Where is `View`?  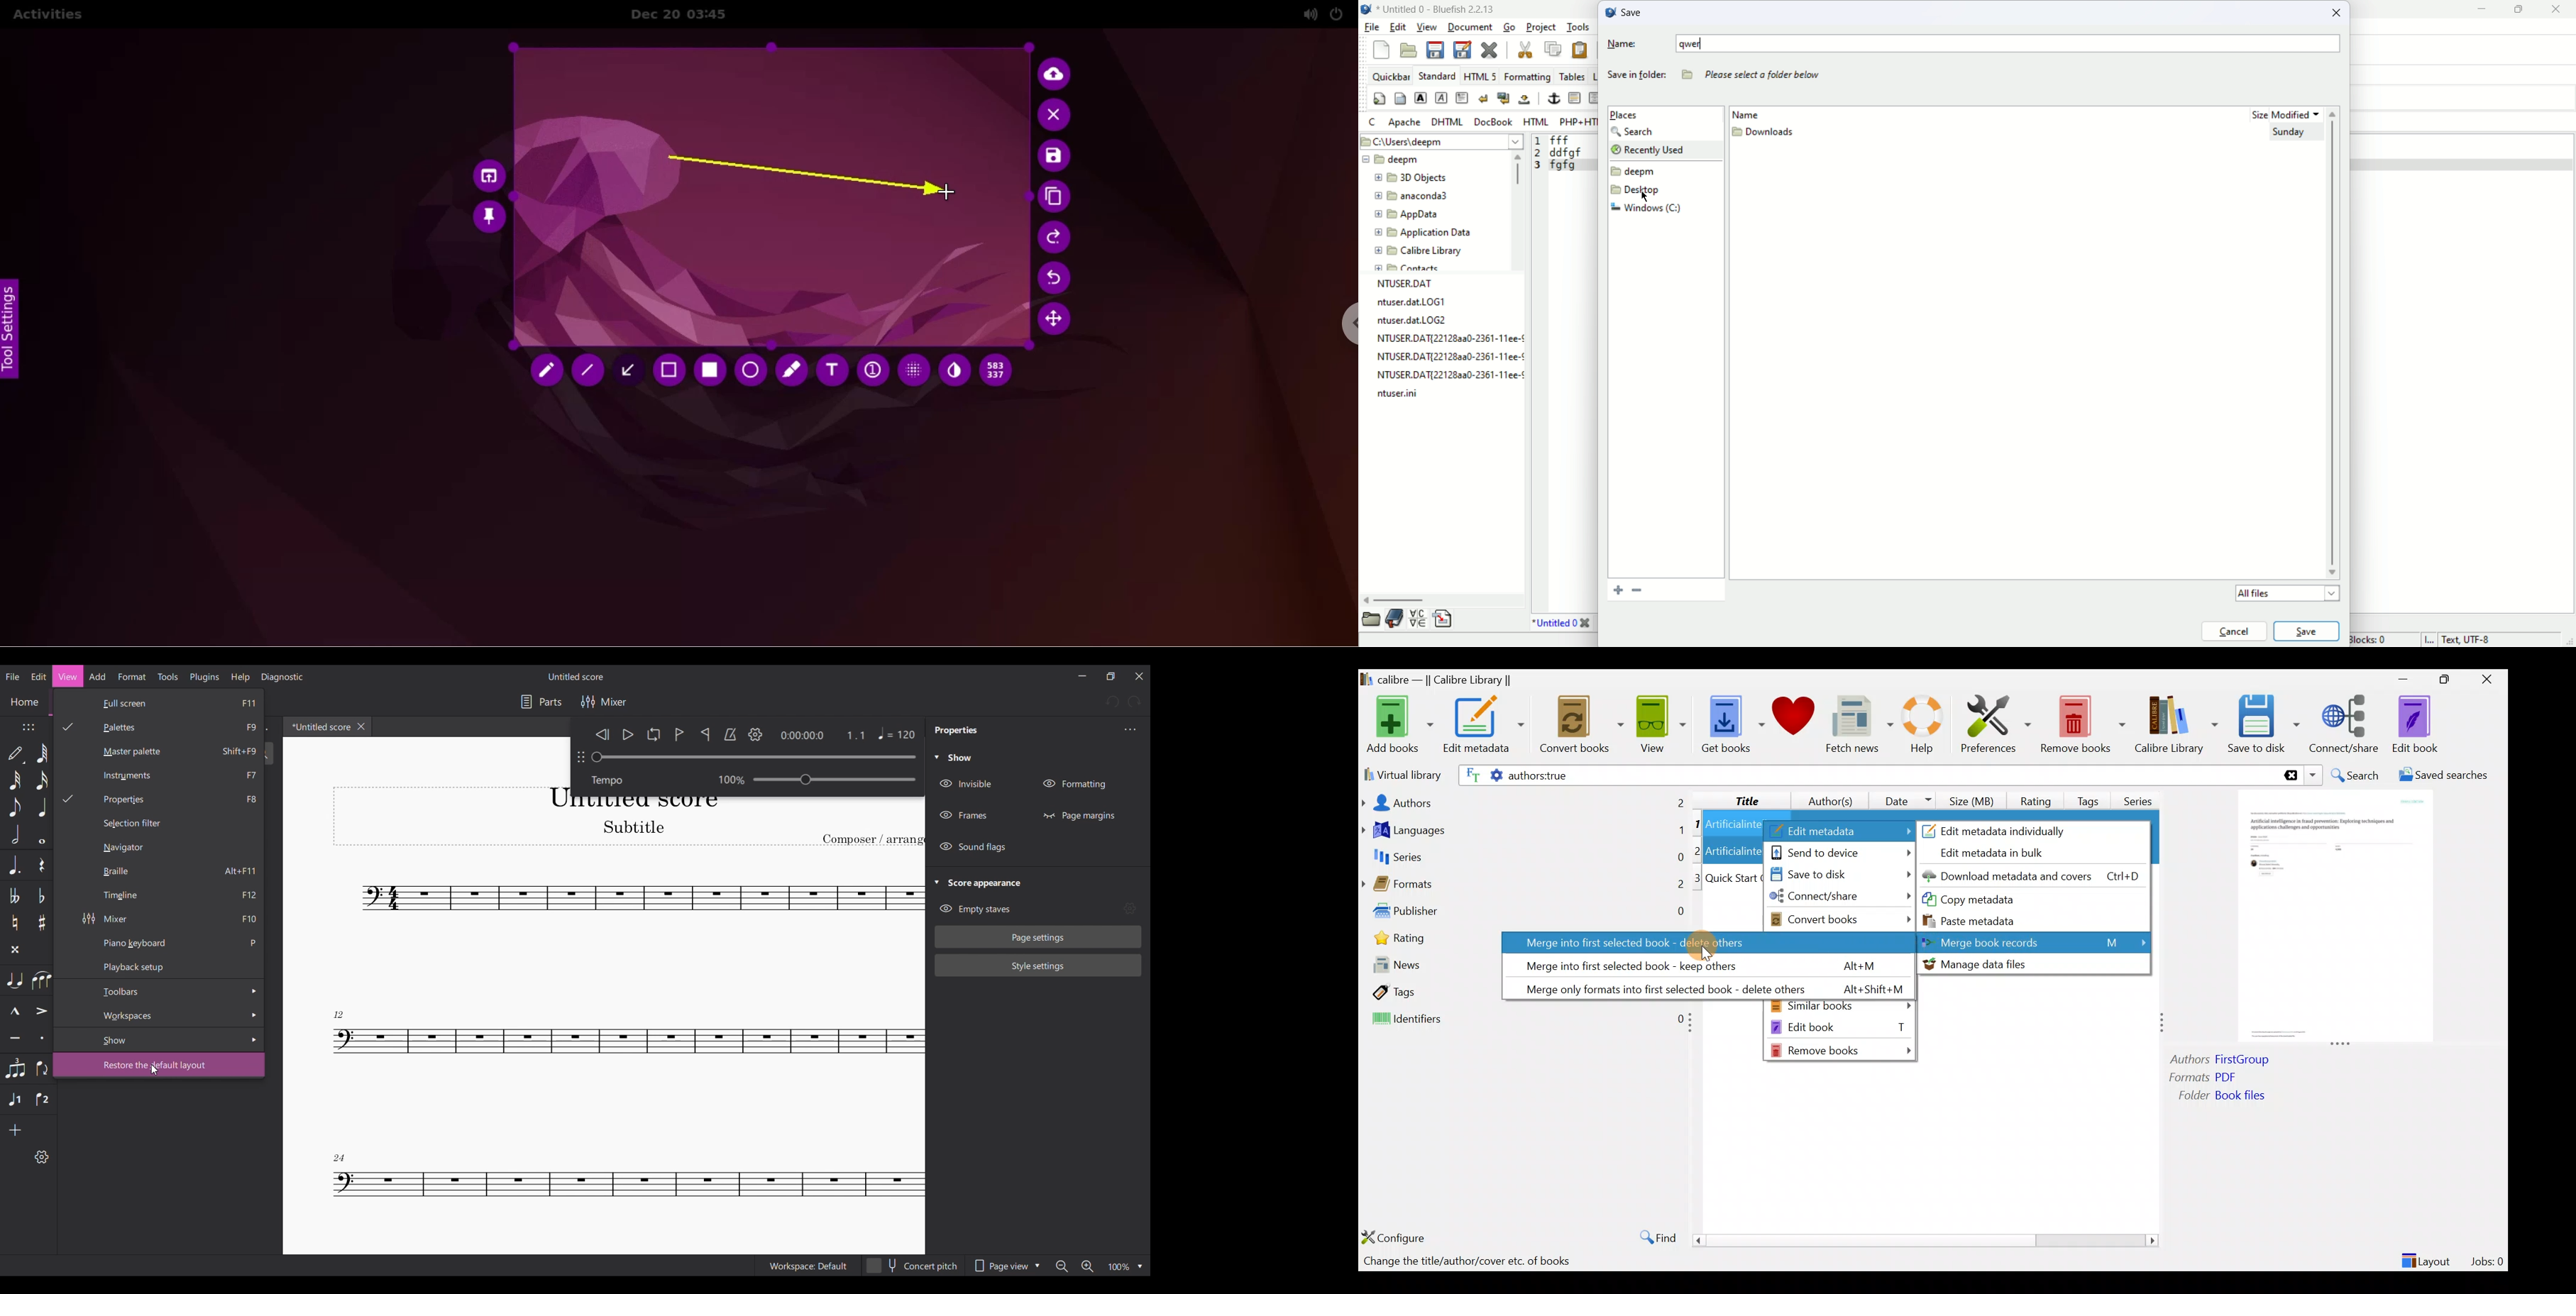
View is located at coordinates (68, 676).